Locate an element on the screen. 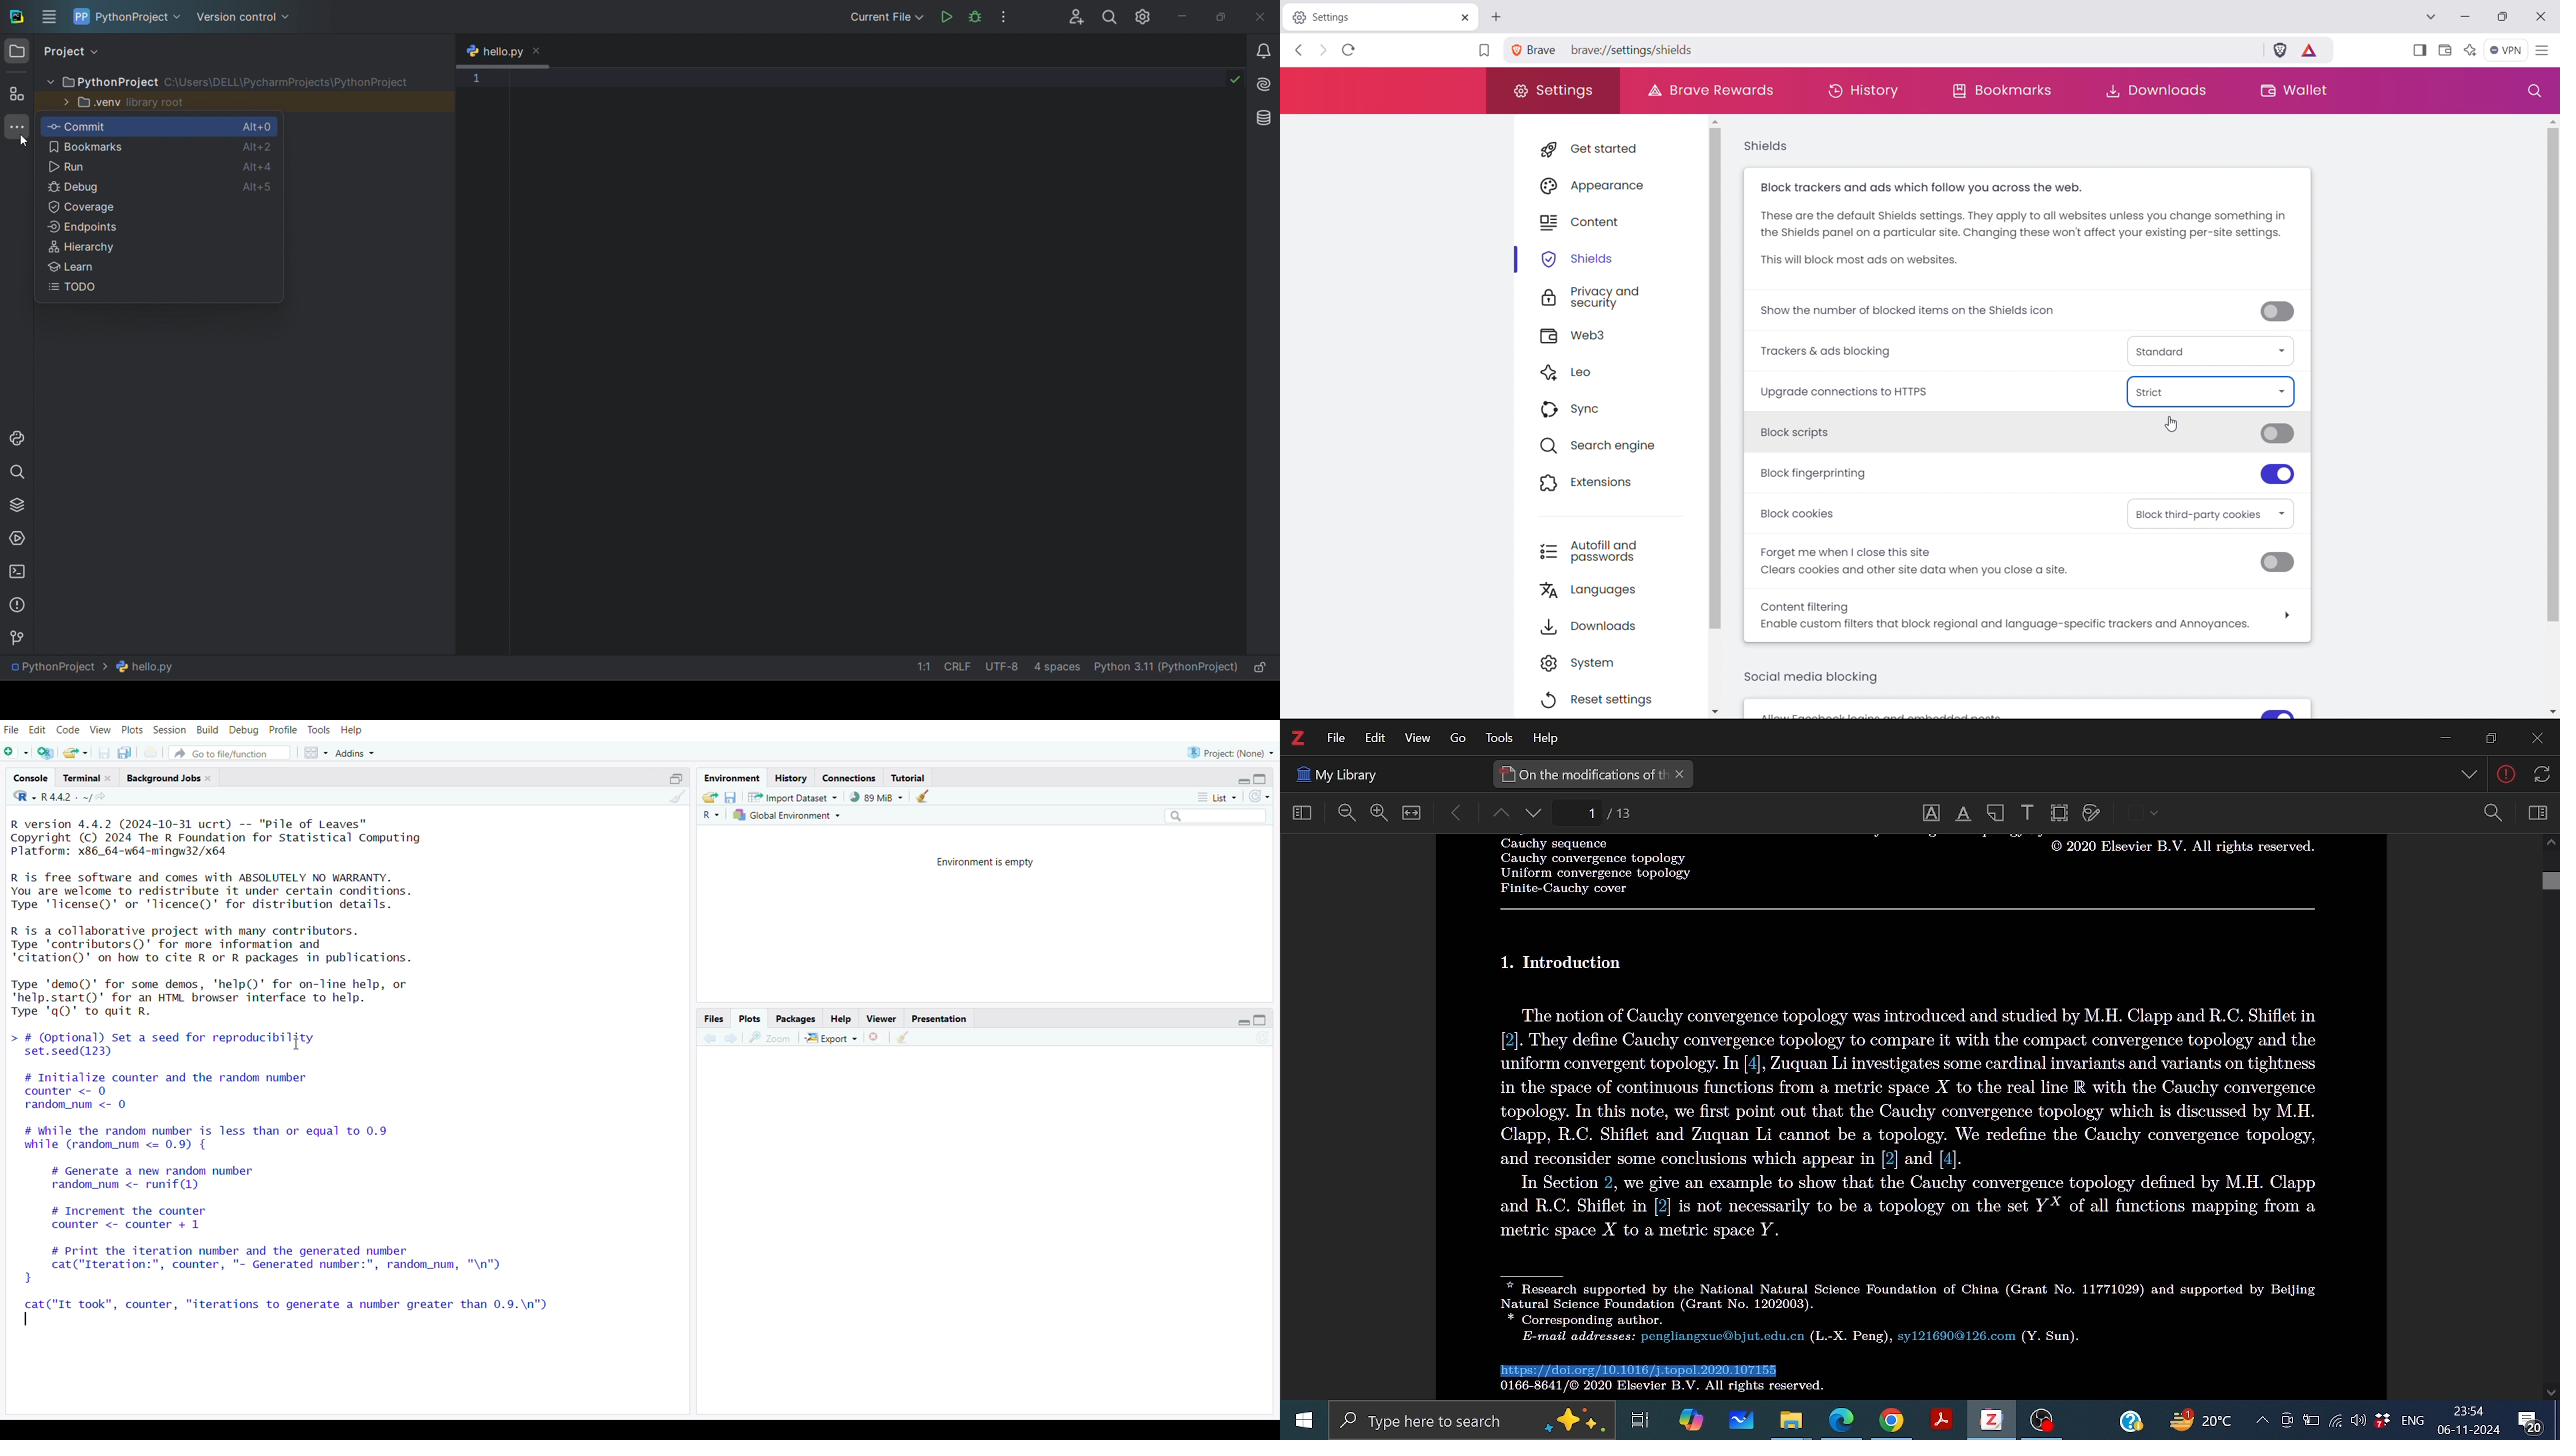 This screenshot has width=2576, height=1456. Time and date is located at coordinates (2470, 1421).